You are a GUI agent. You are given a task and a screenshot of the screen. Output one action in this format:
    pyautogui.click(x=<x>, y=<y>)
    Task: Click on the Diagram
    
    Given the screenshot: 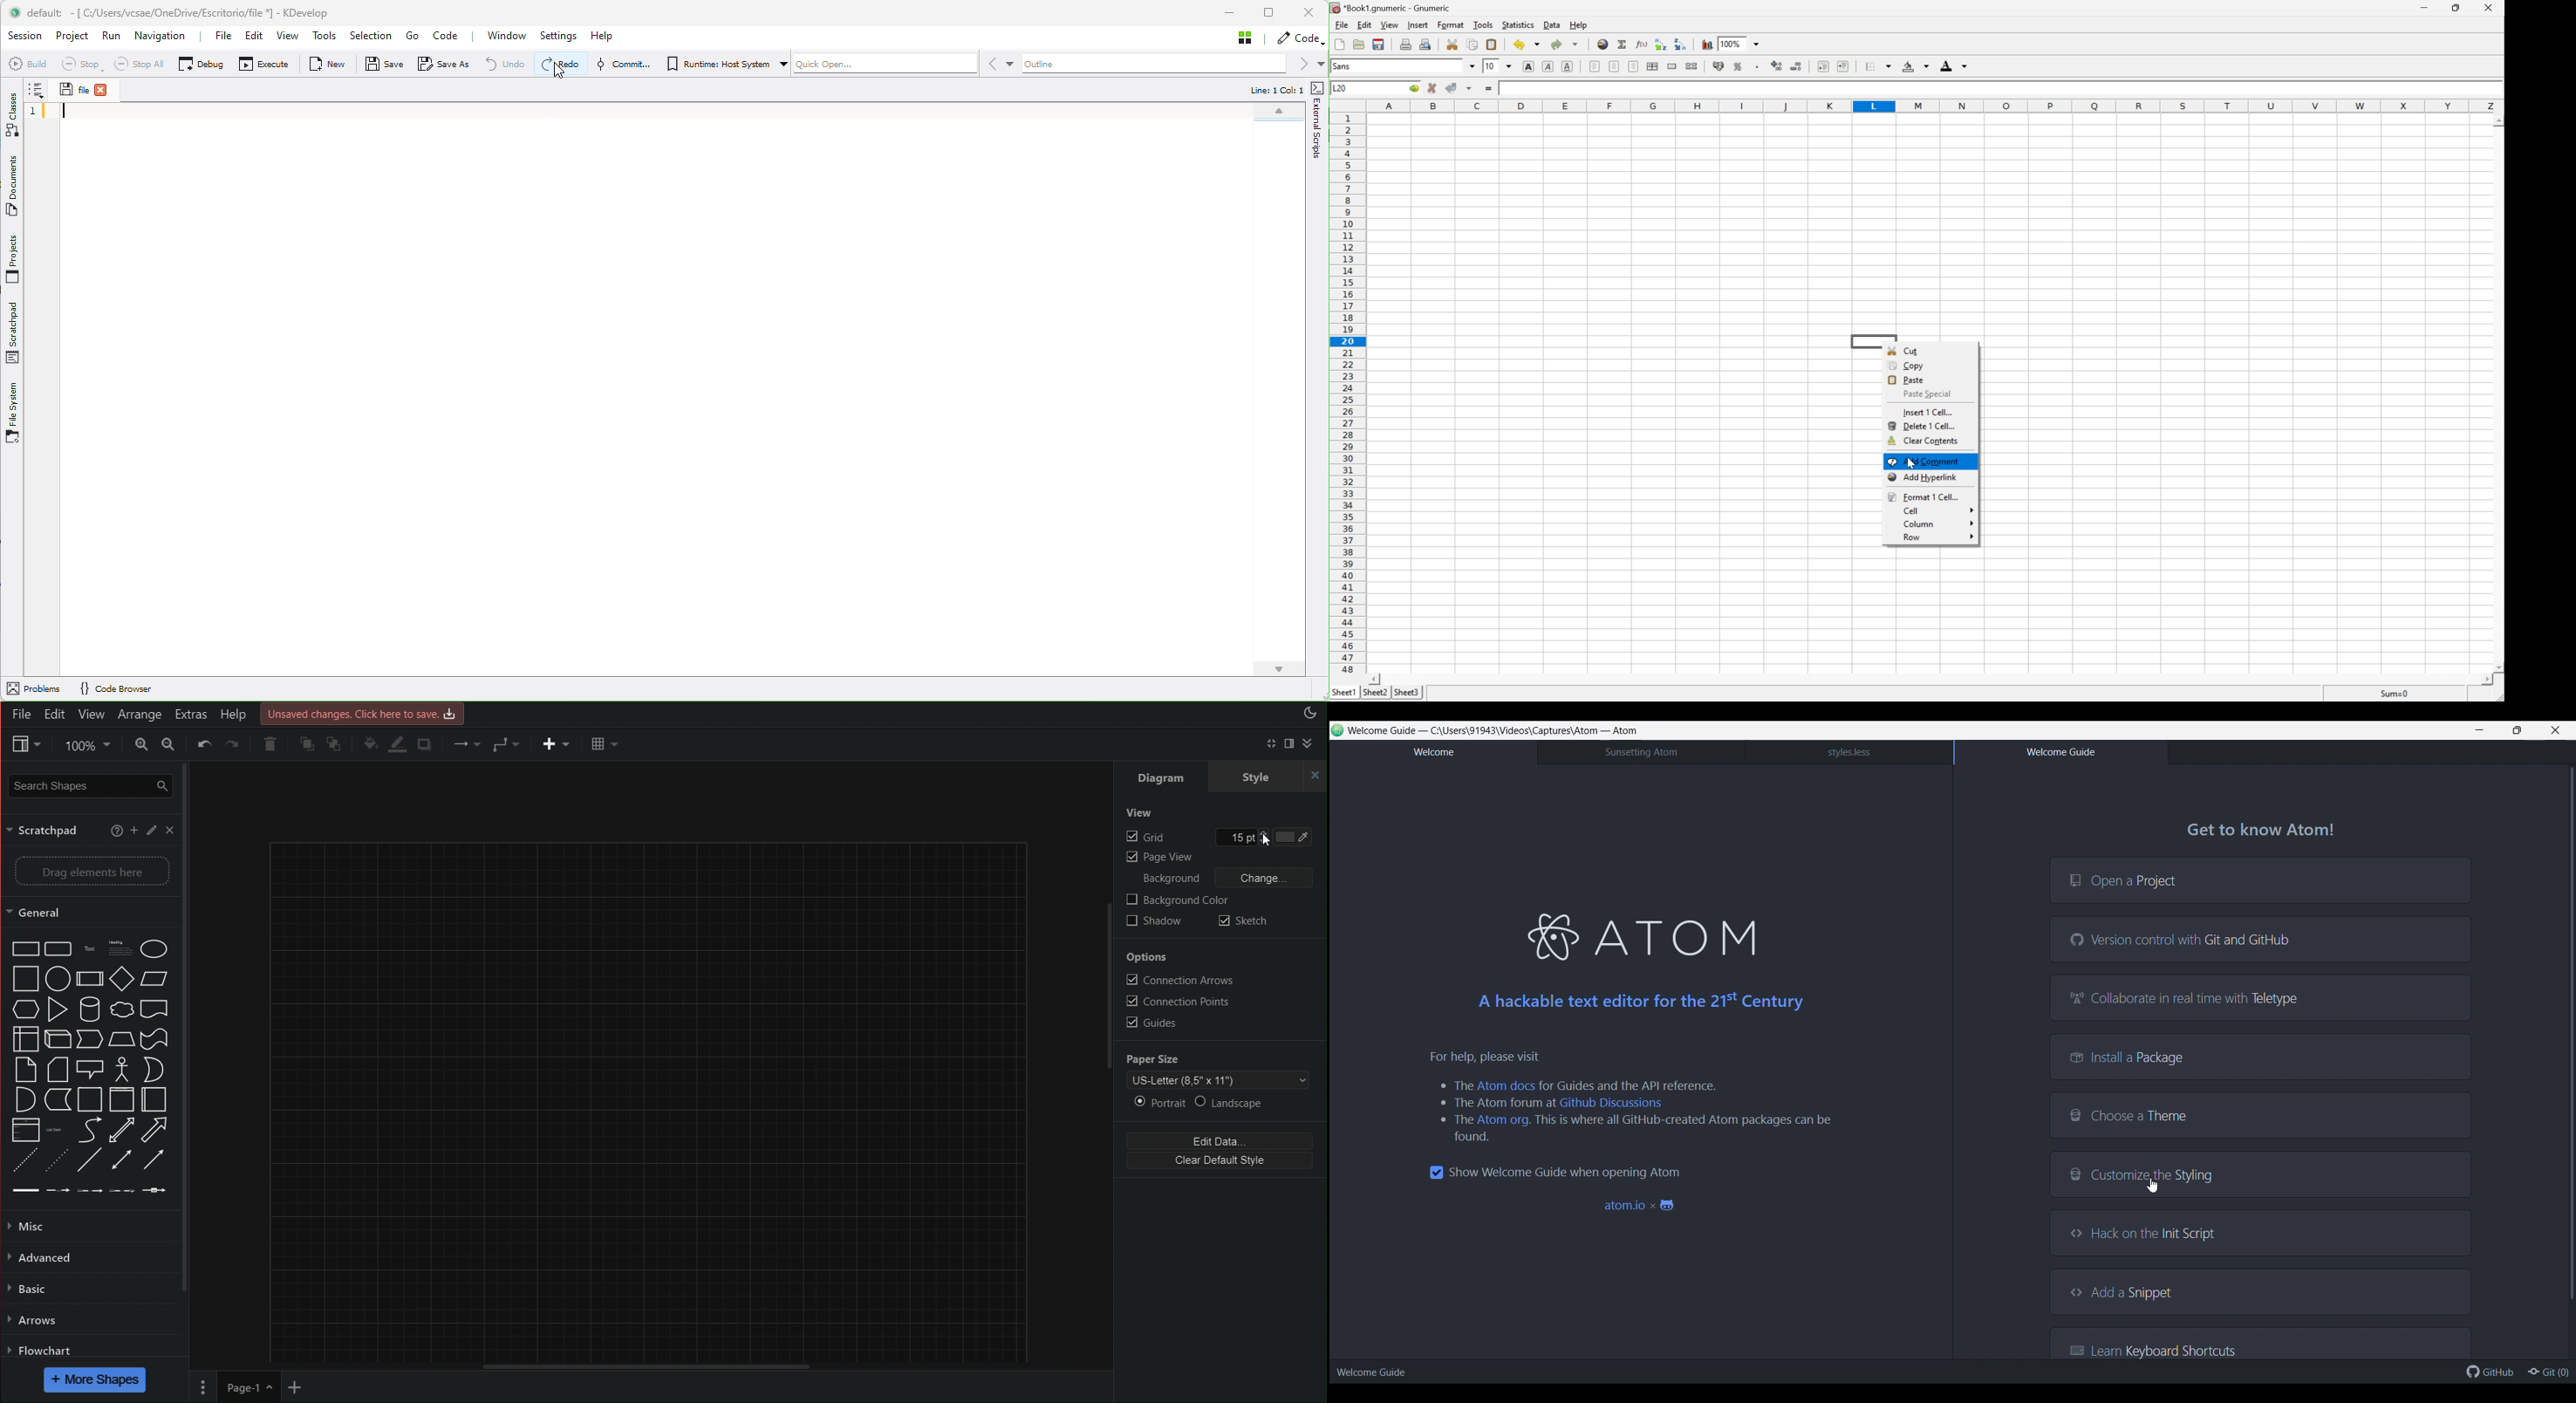 What is the action you would take?
    pyautogui.click(x=1163, y=778)
    